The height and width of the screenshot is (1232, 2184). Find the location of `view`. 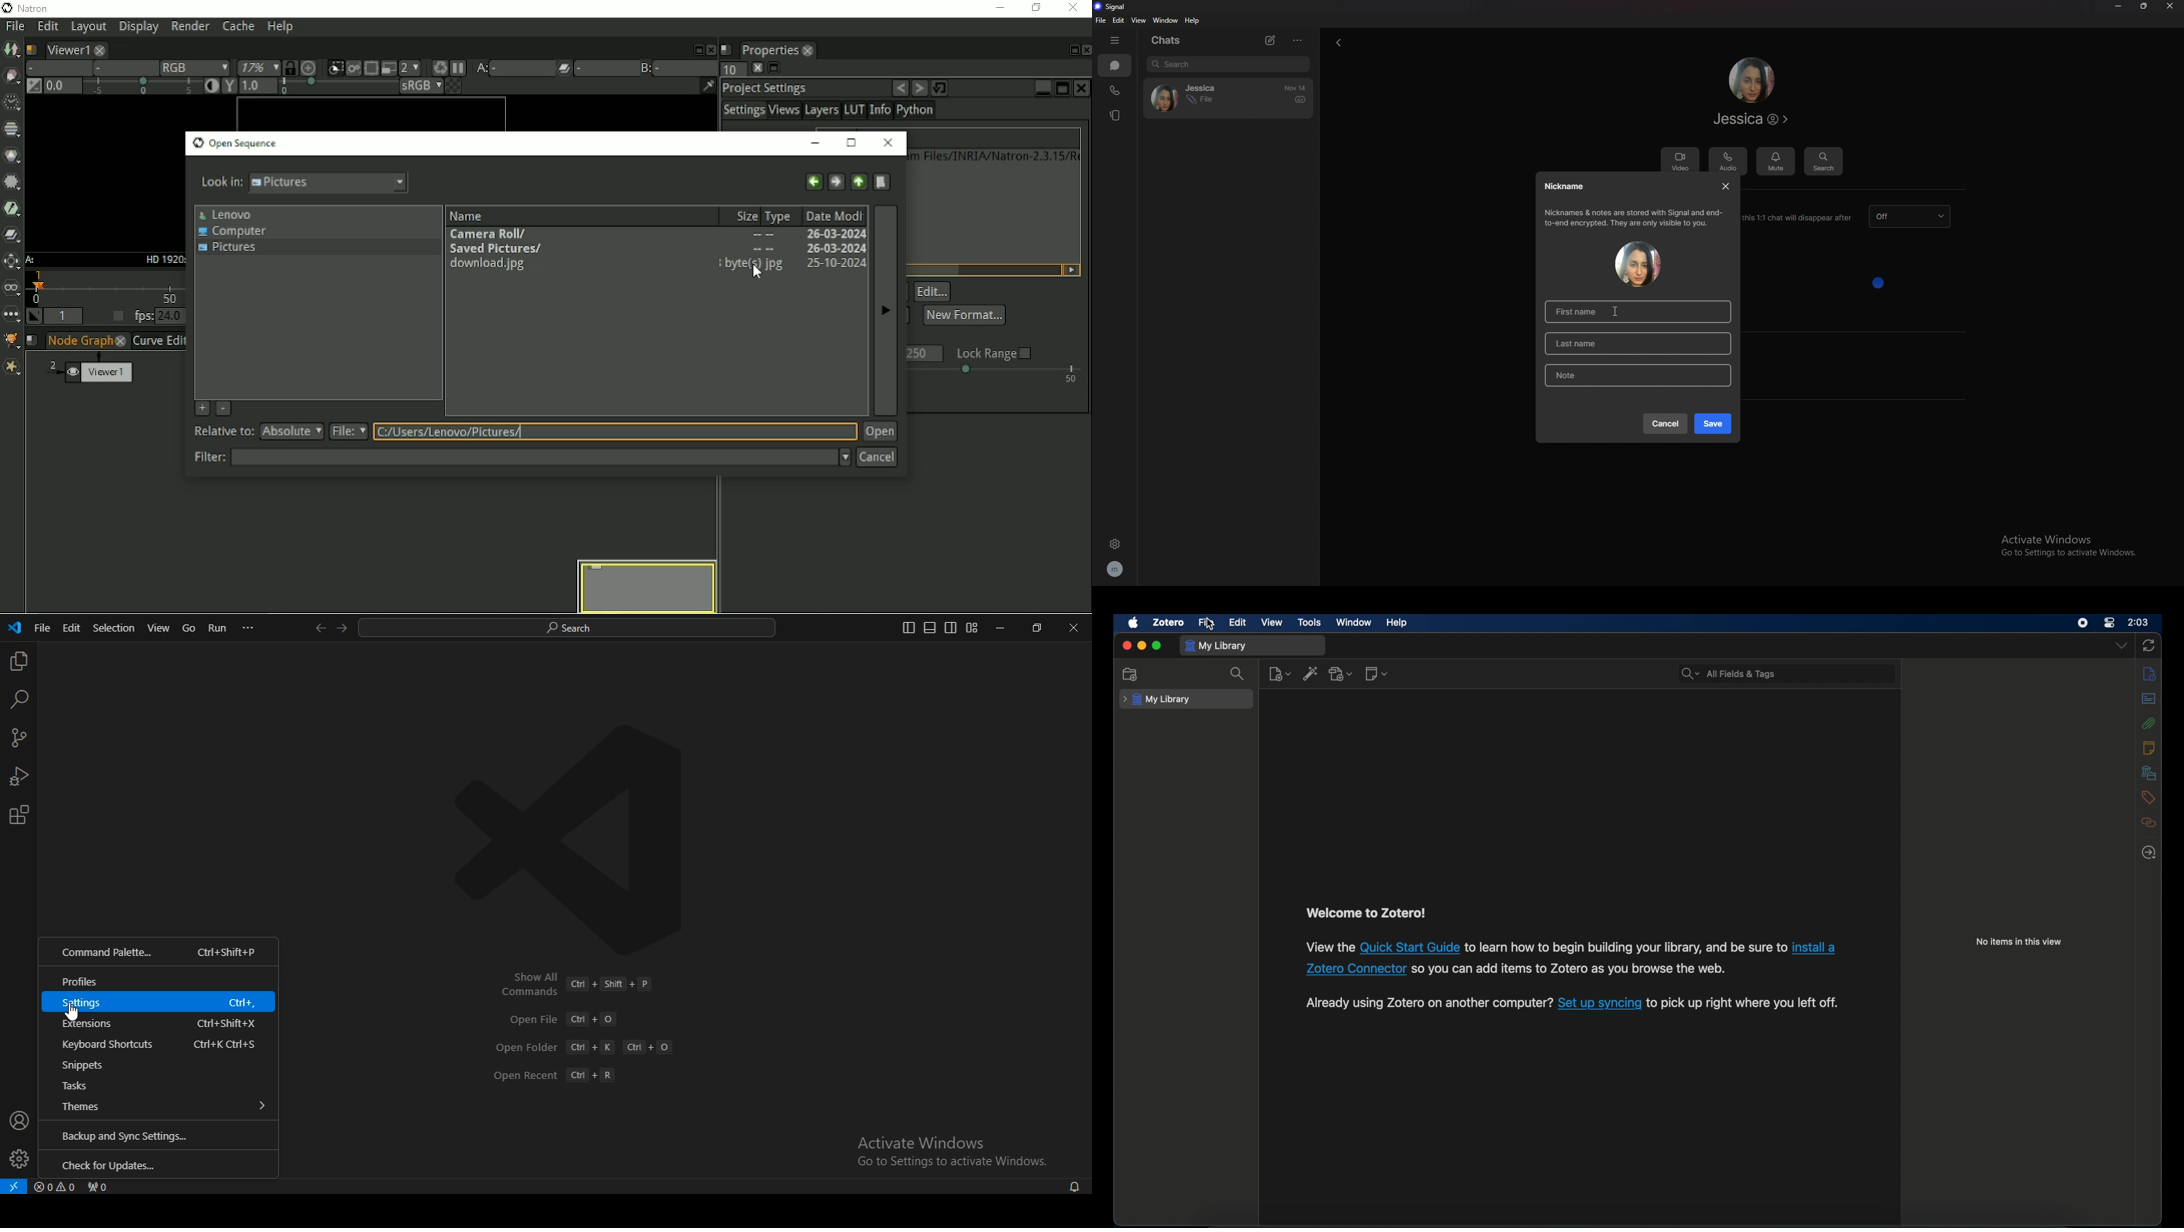

view is located at coordinates (1273, 623).